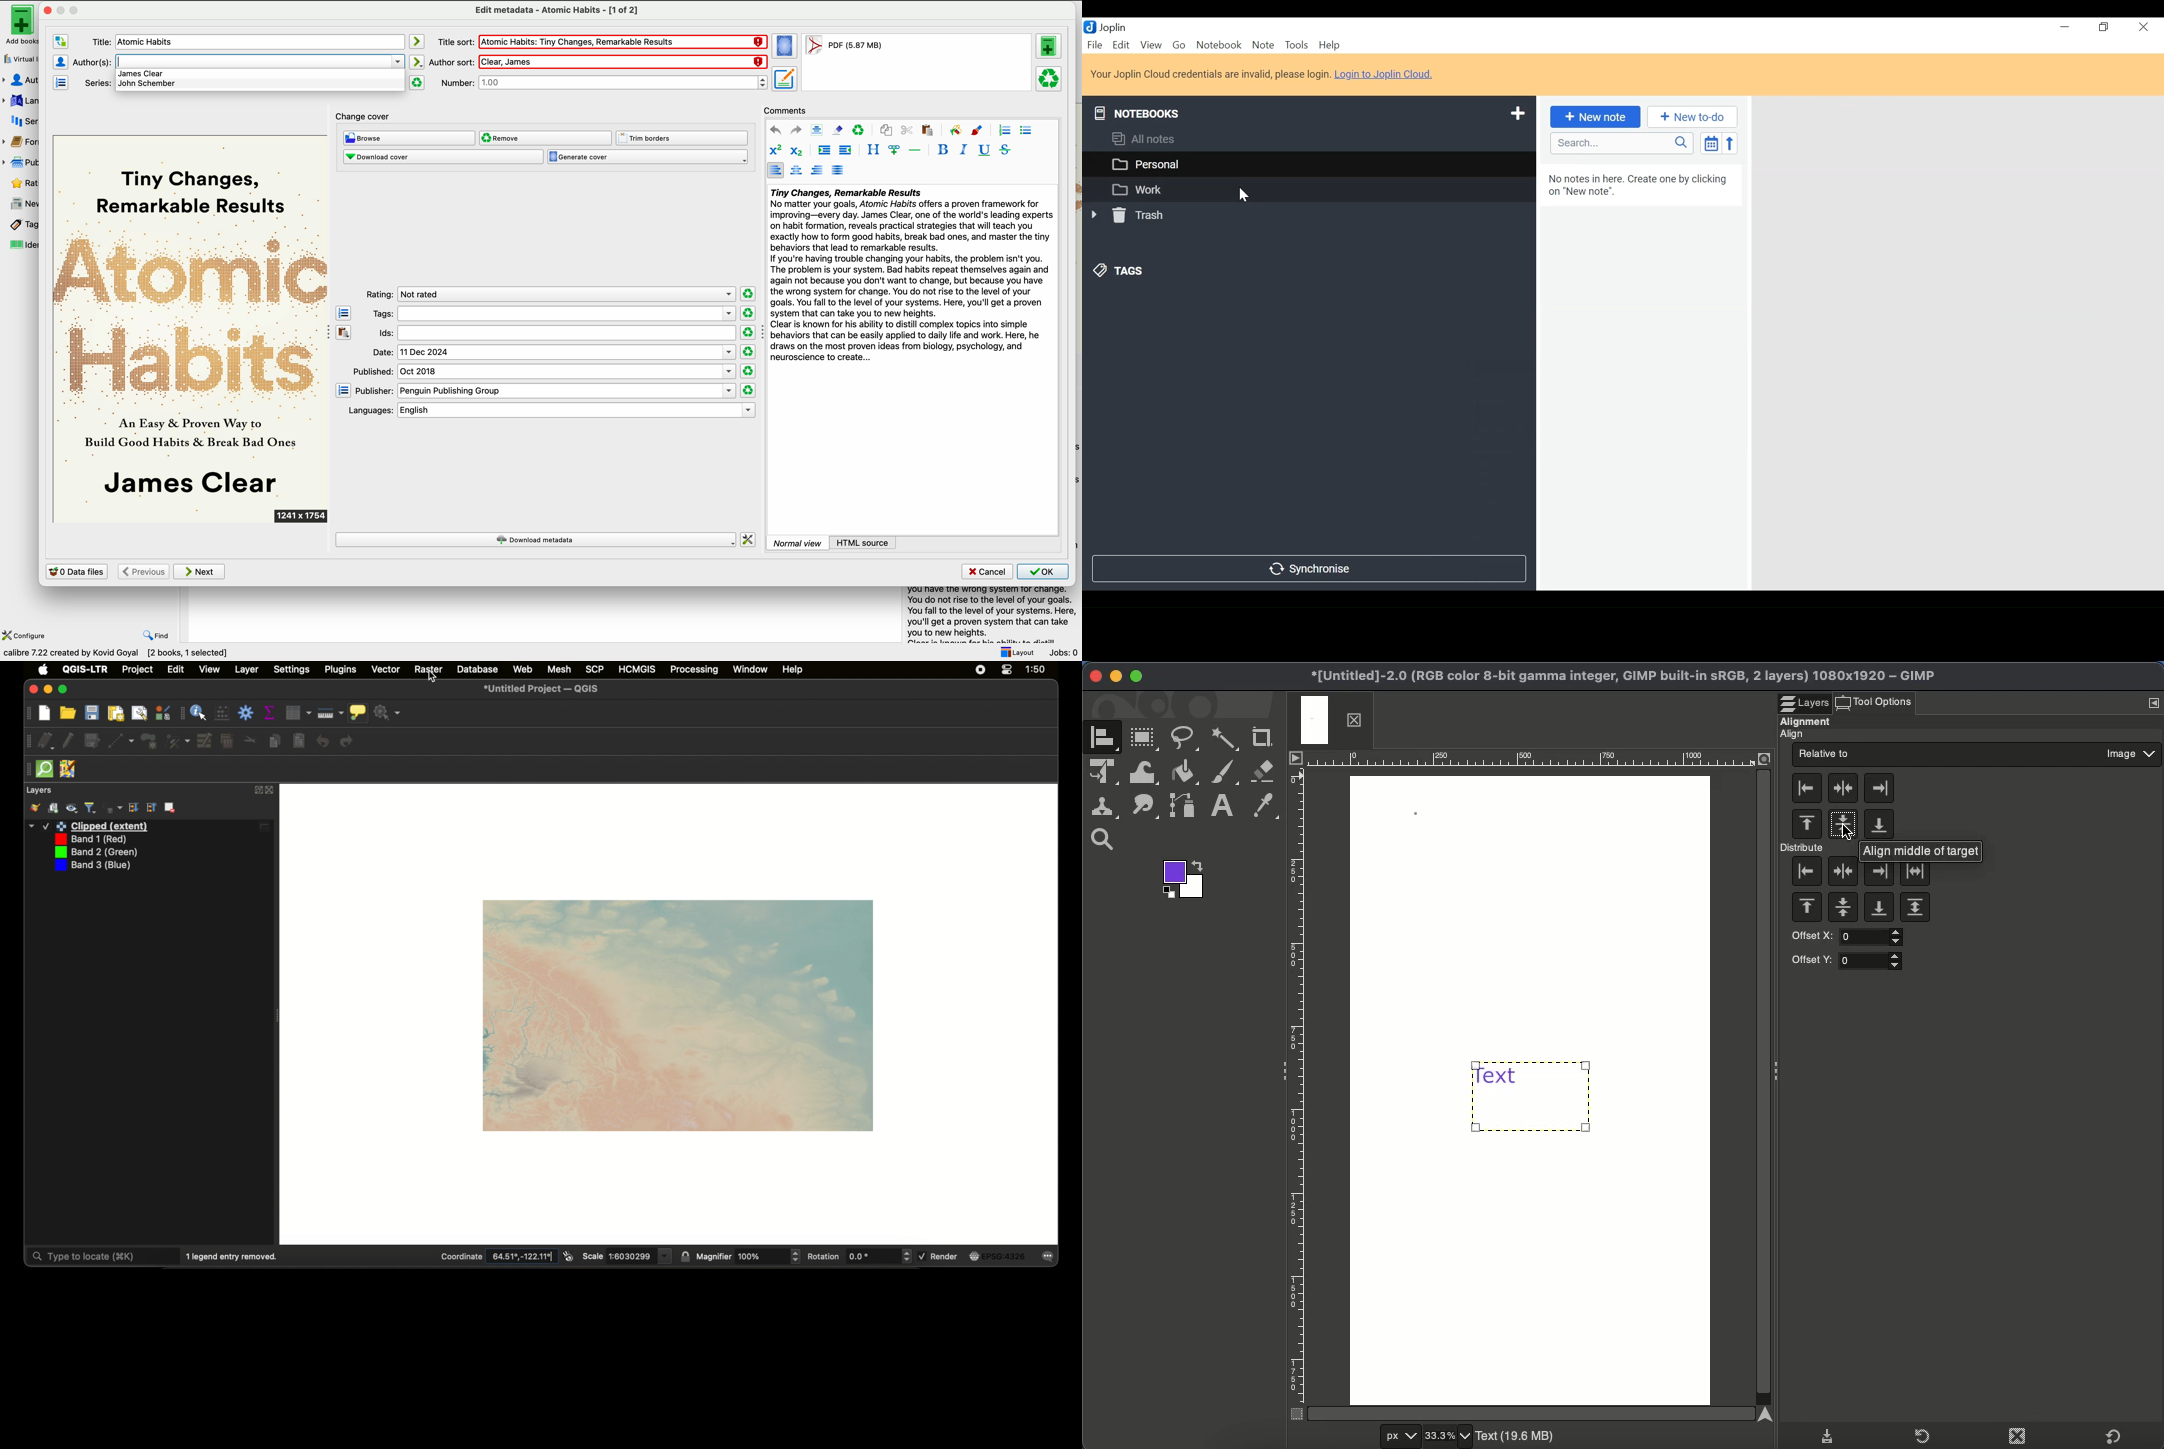 The height and width of the screenshot is (1456, 2184). What do you see at coordinates (1621, 673) in the screenshot?
I see `Project name` at bounding box center [1621, 673].